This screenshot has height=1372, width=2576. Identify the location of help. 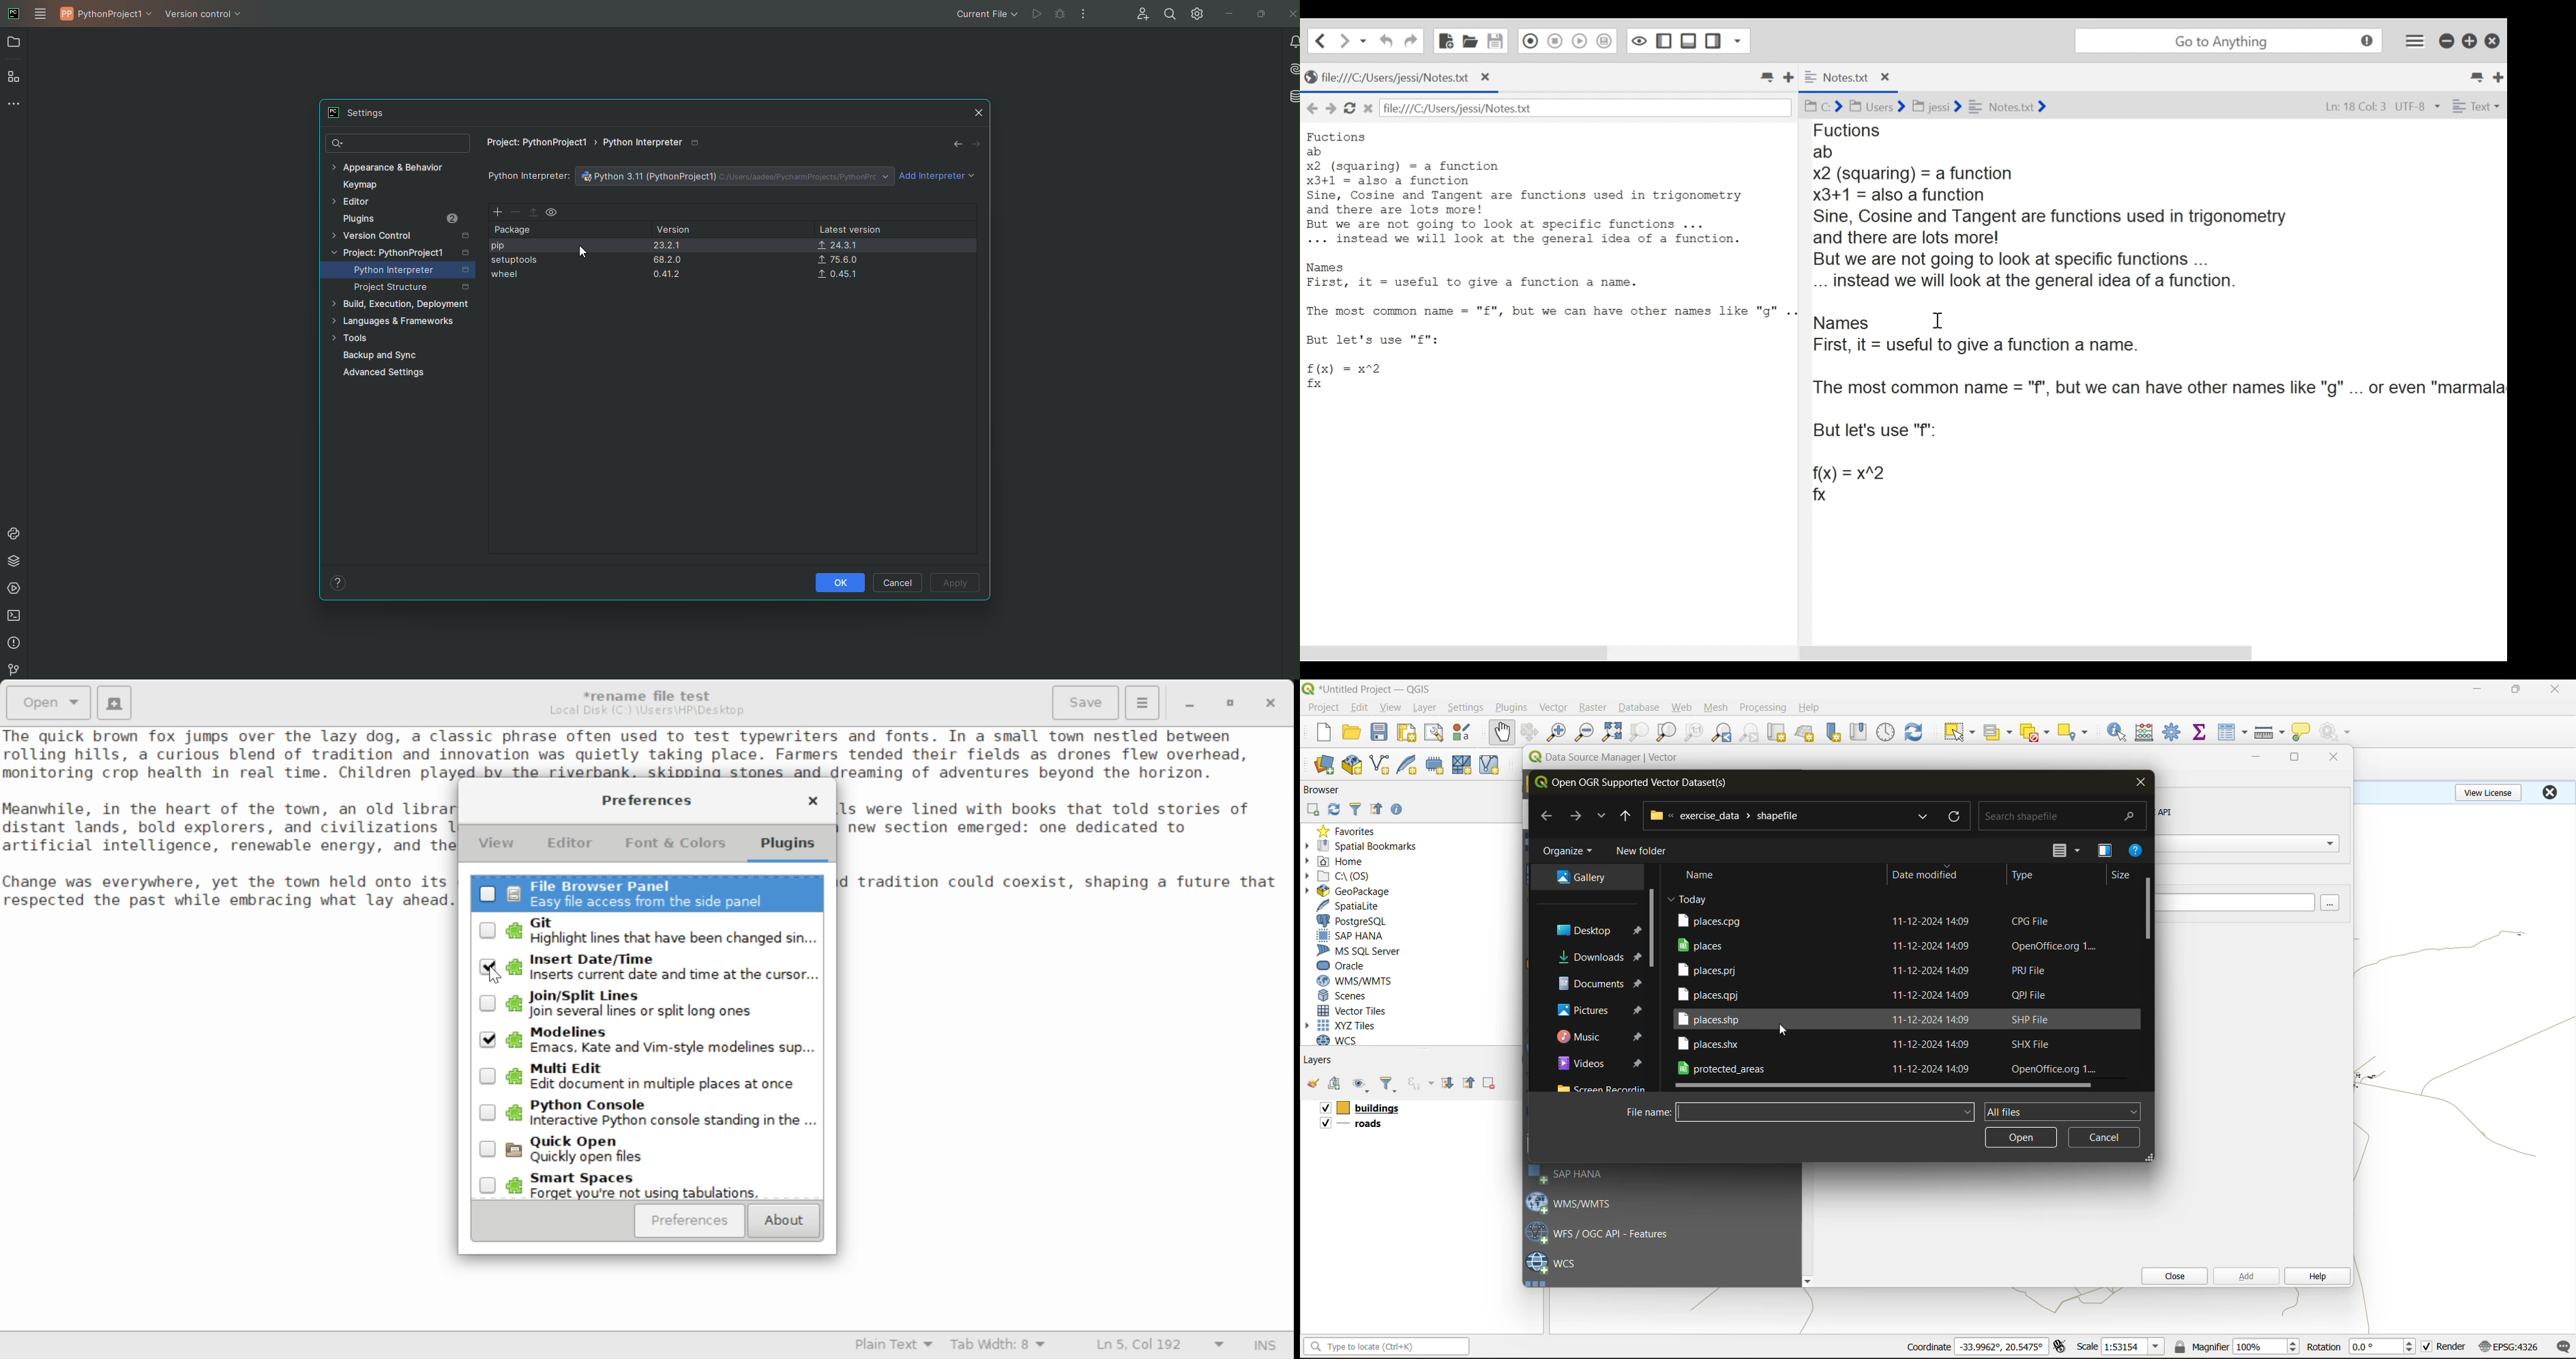
(2137, 852).